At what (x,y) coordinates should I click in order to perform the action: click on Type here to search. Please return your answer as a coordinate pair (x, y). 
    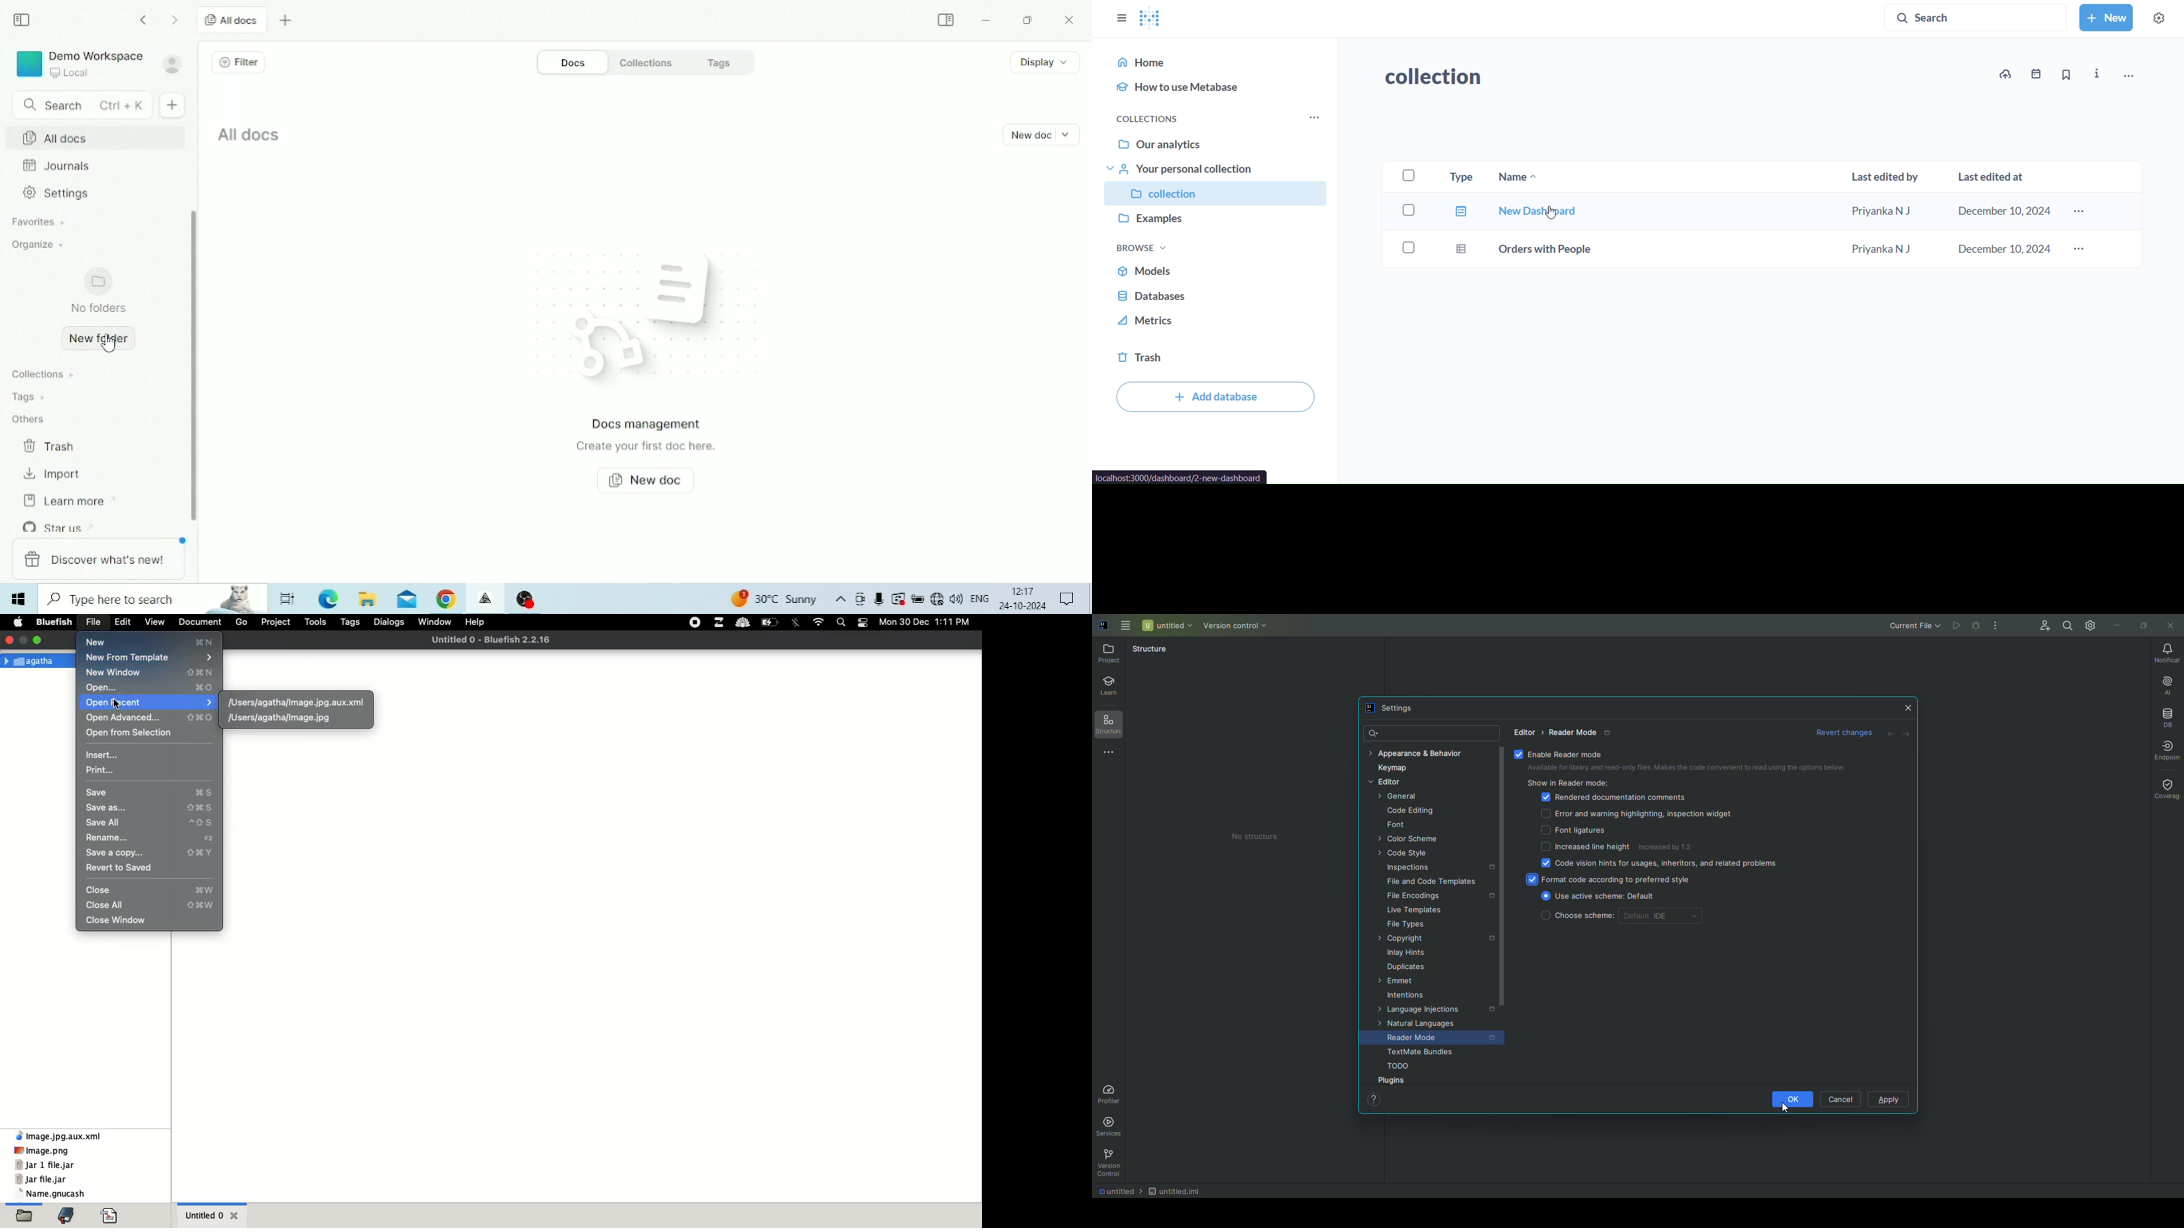
    Looking at the image, I should click on (154, 599).